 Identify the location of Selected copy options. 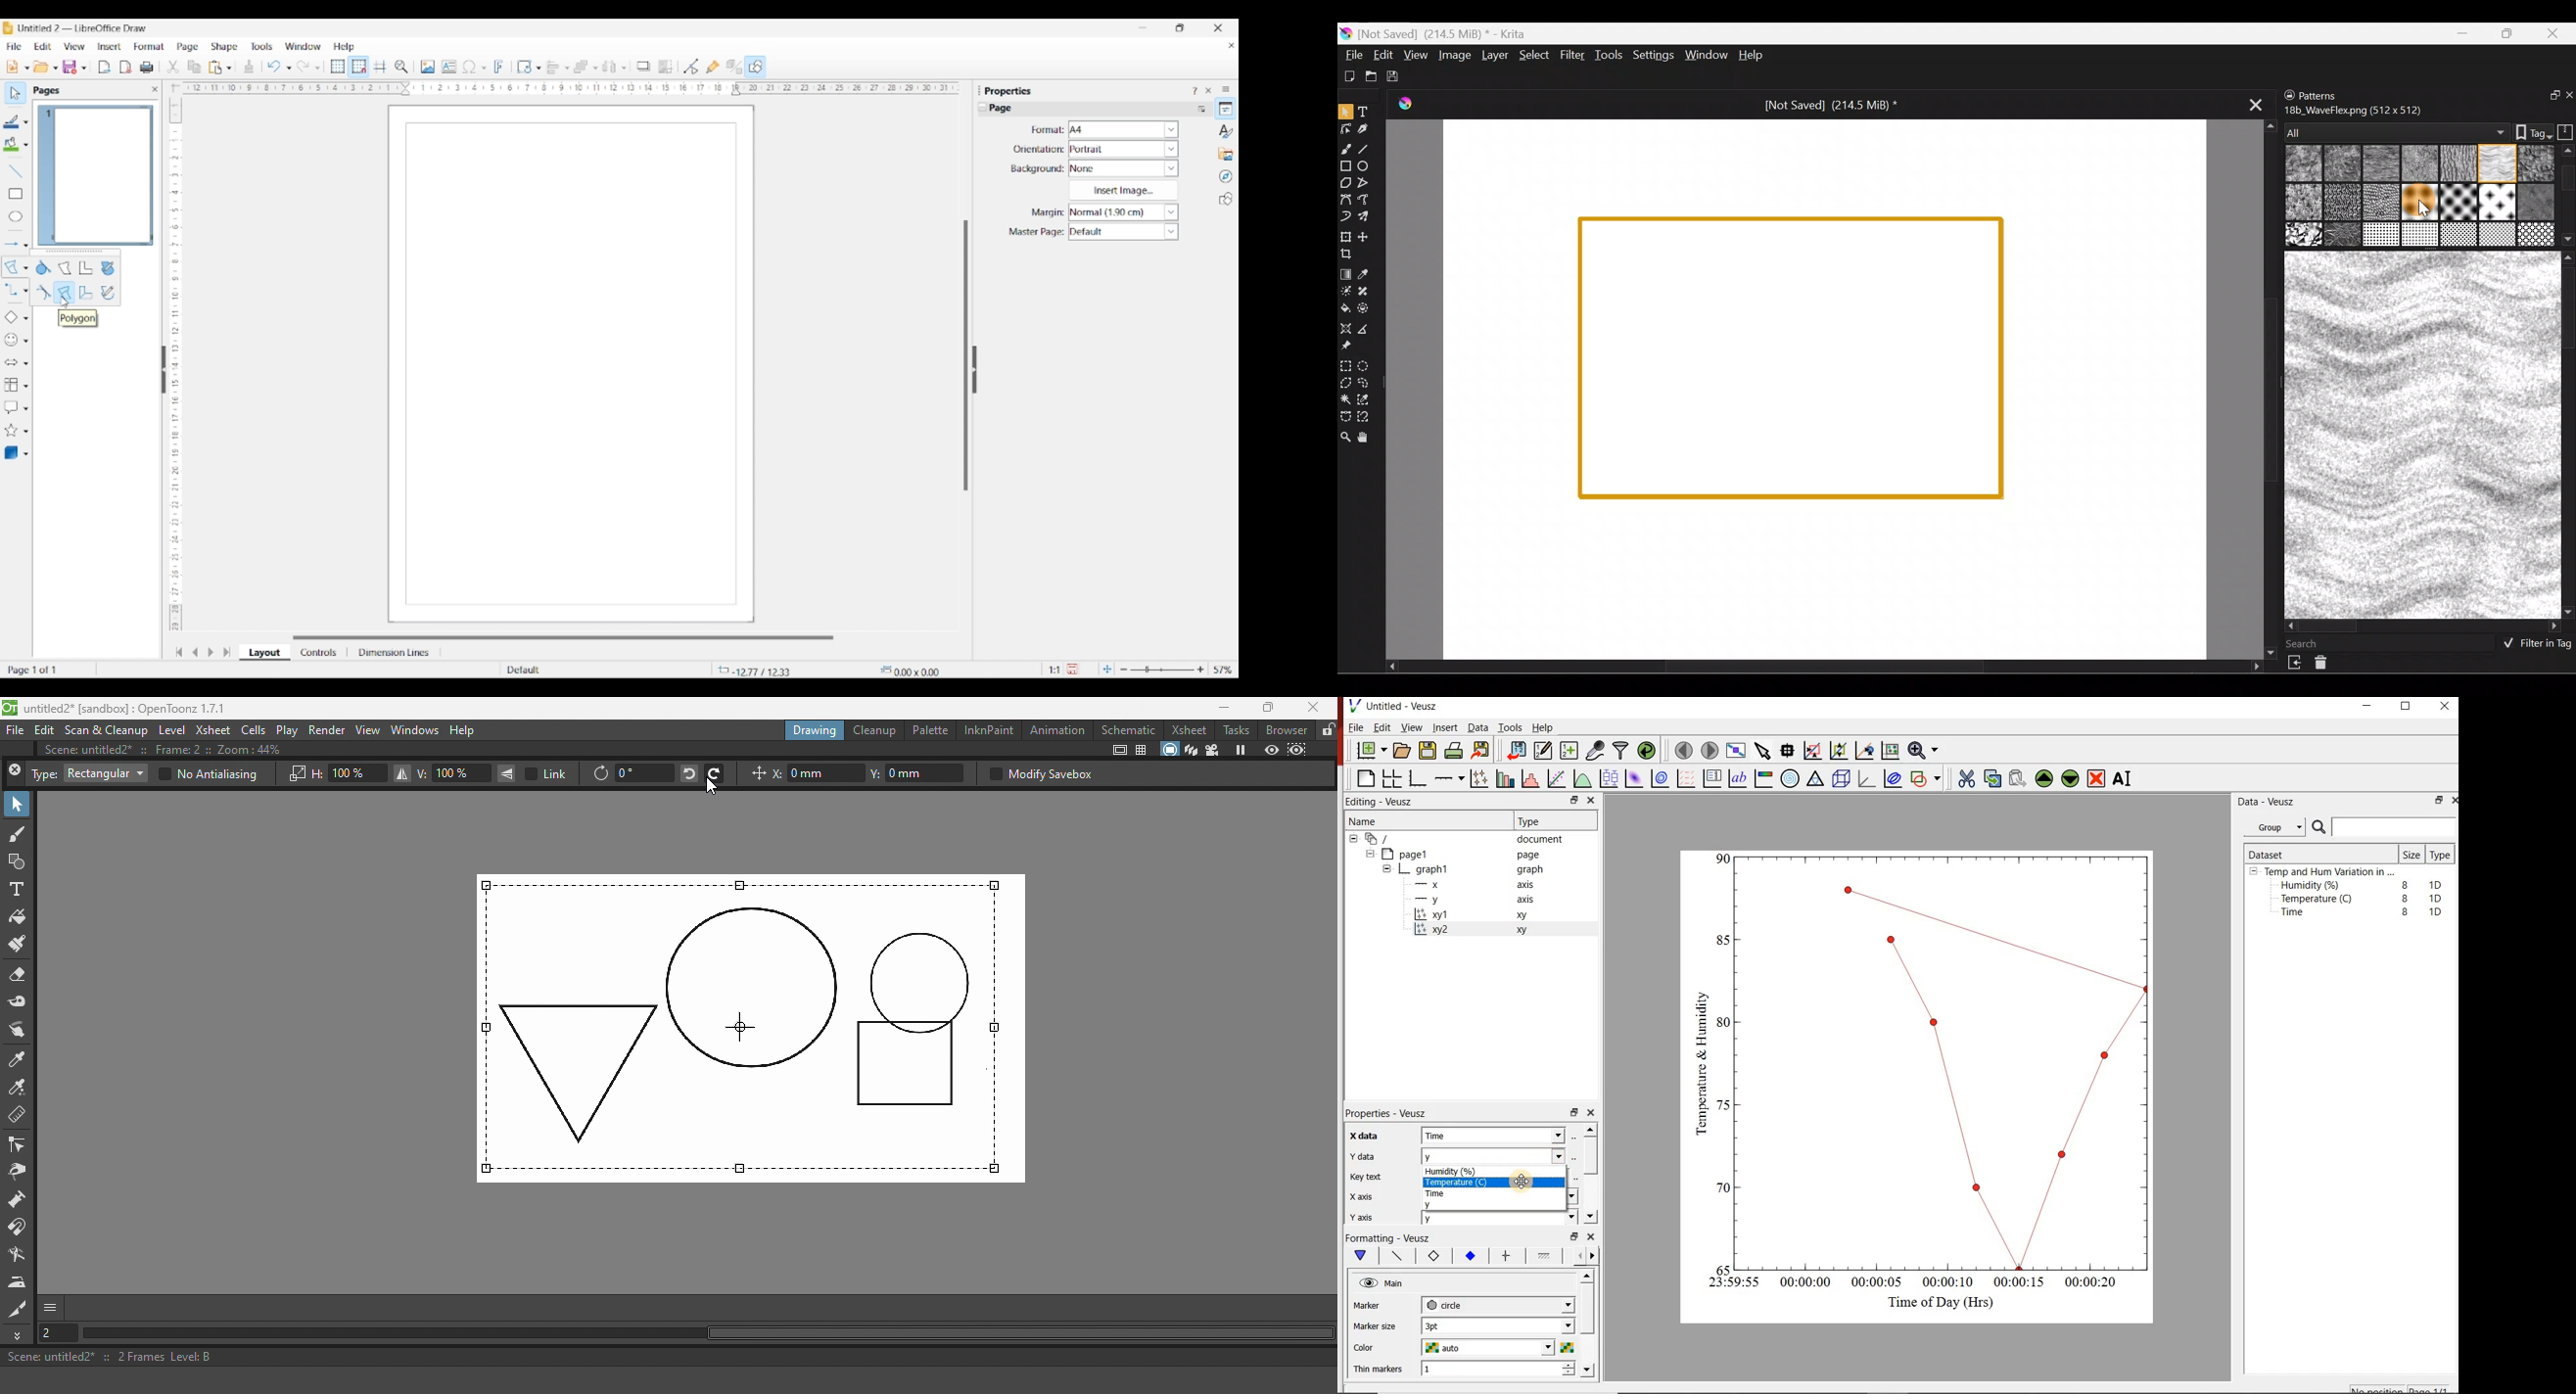
(173, 67).